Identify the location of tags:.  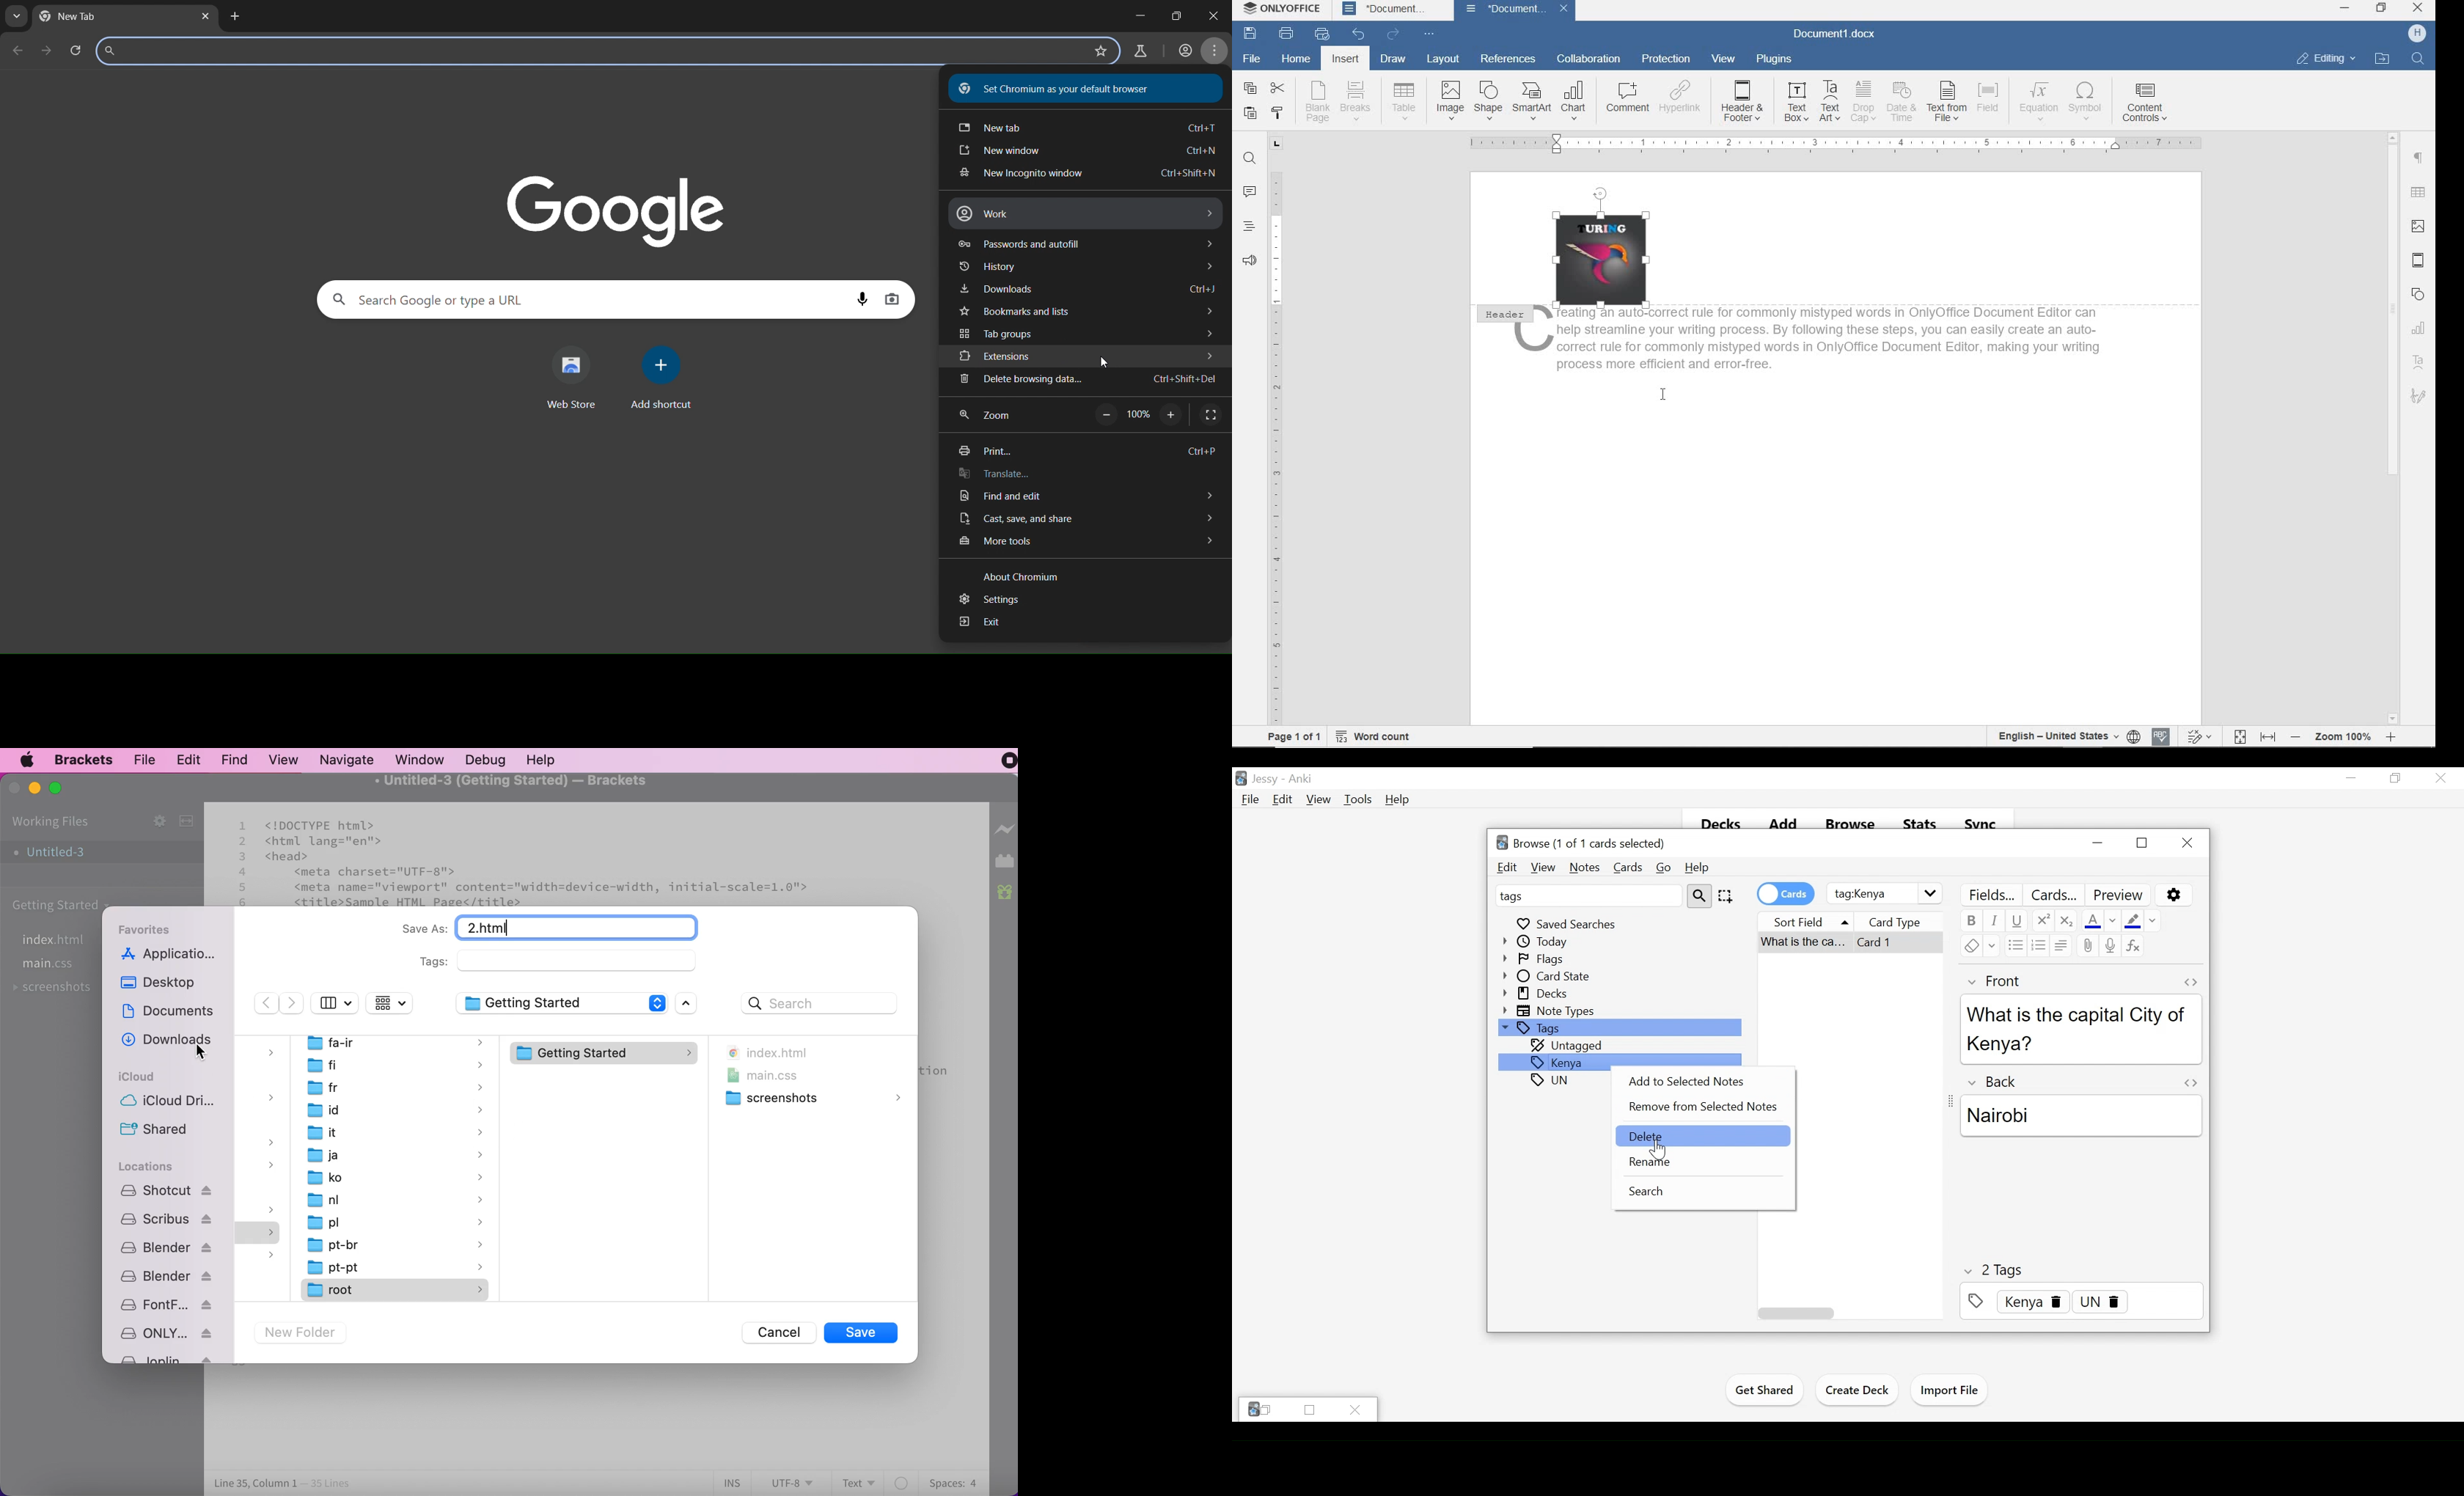
(566, 967).